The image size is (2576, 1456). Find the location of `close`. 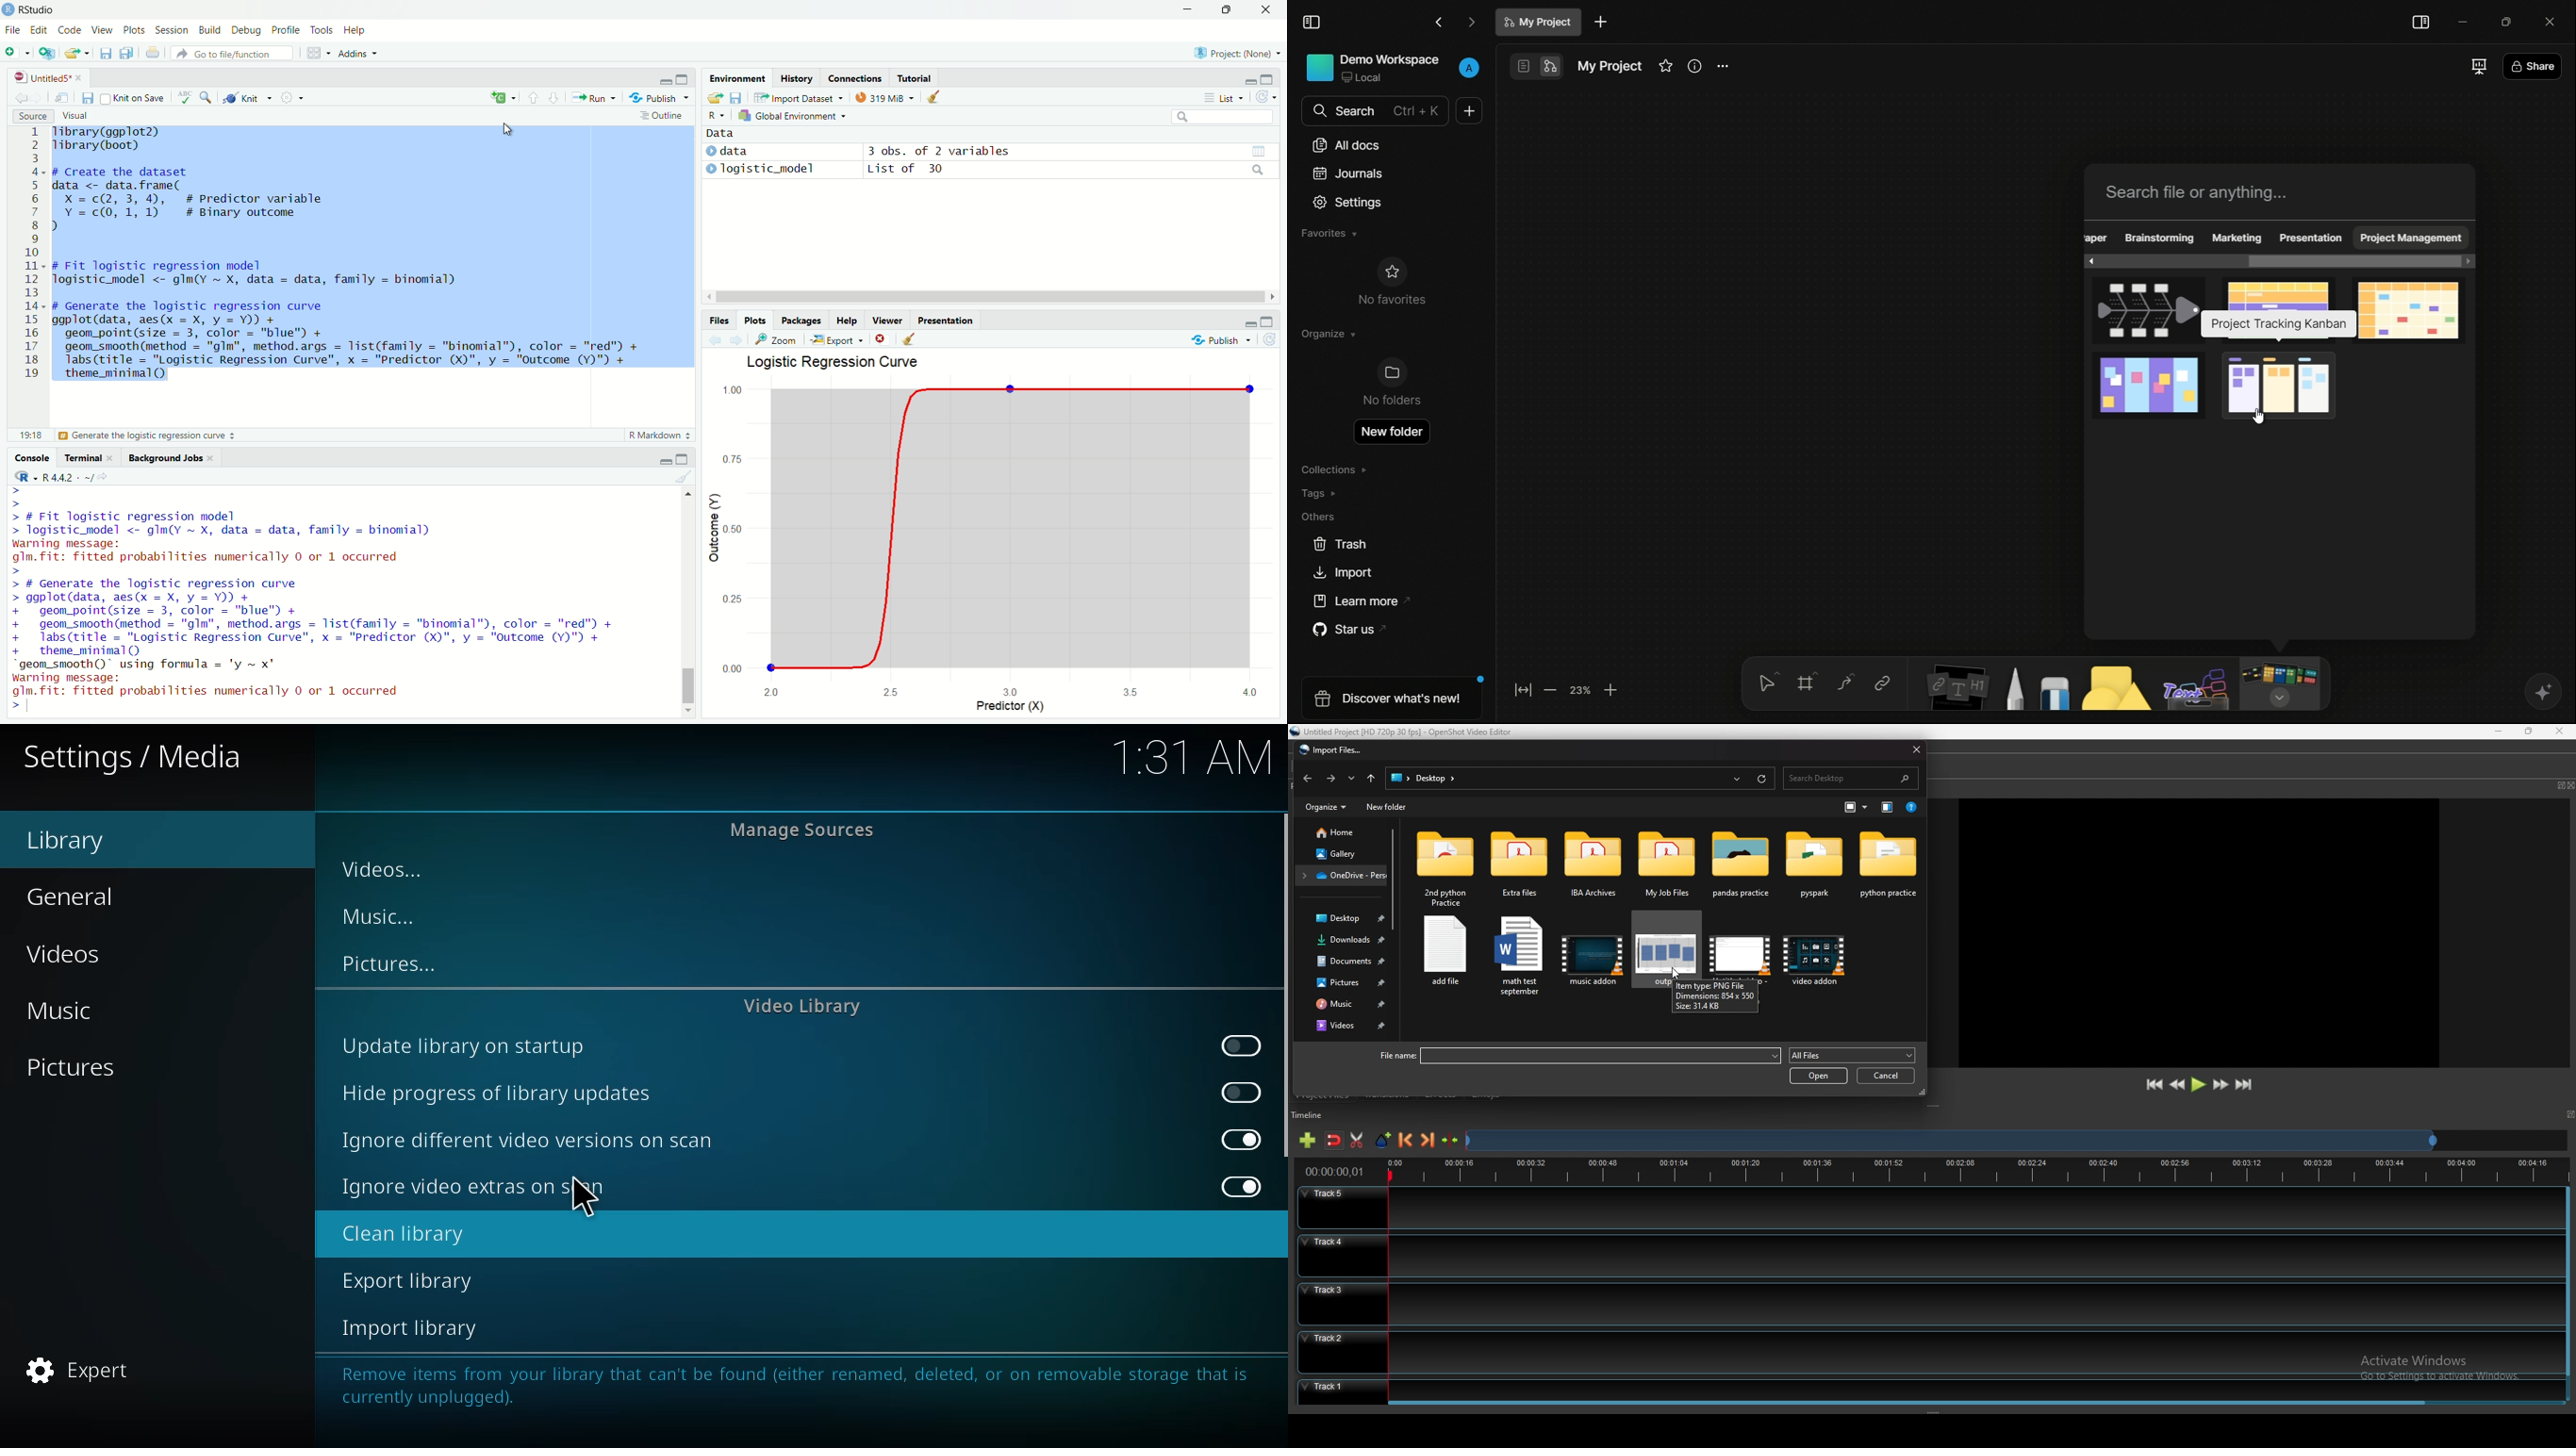

close is located at coordinates (1917, 748).